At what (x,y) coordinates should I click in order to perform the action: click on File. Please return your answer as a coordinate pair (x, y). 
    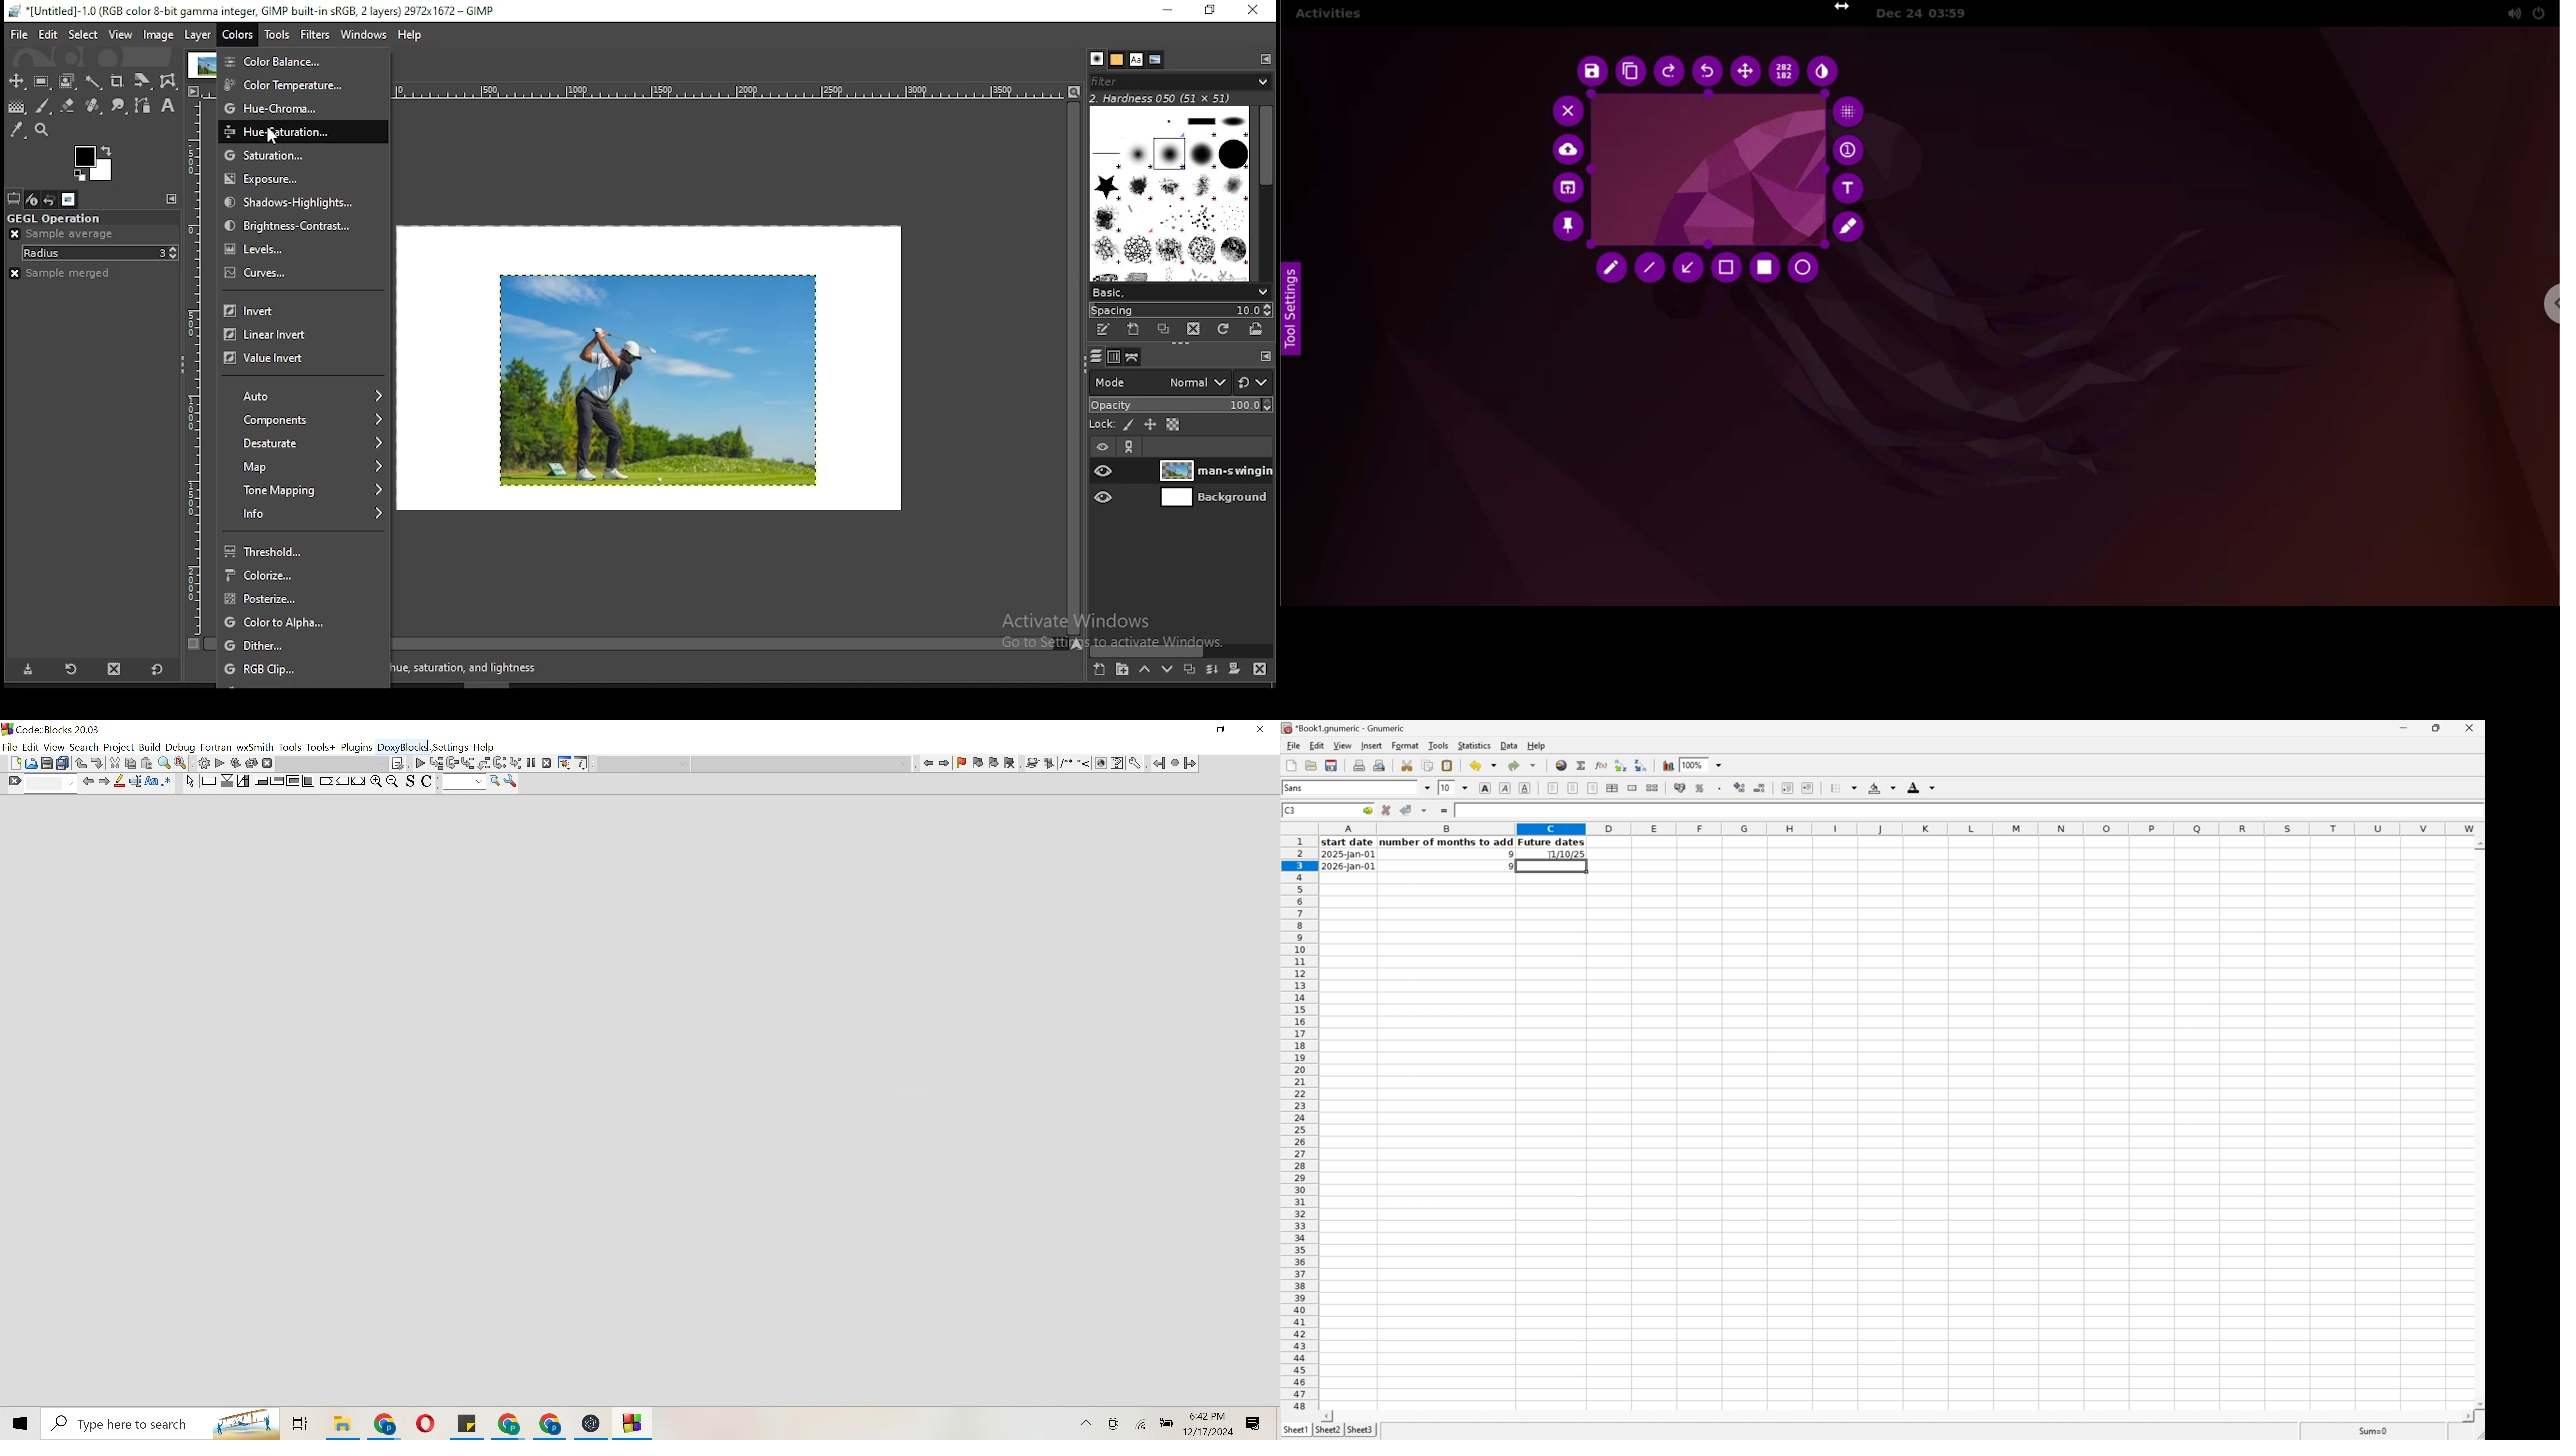
    Looking at the image, I should click on (386, 1423).